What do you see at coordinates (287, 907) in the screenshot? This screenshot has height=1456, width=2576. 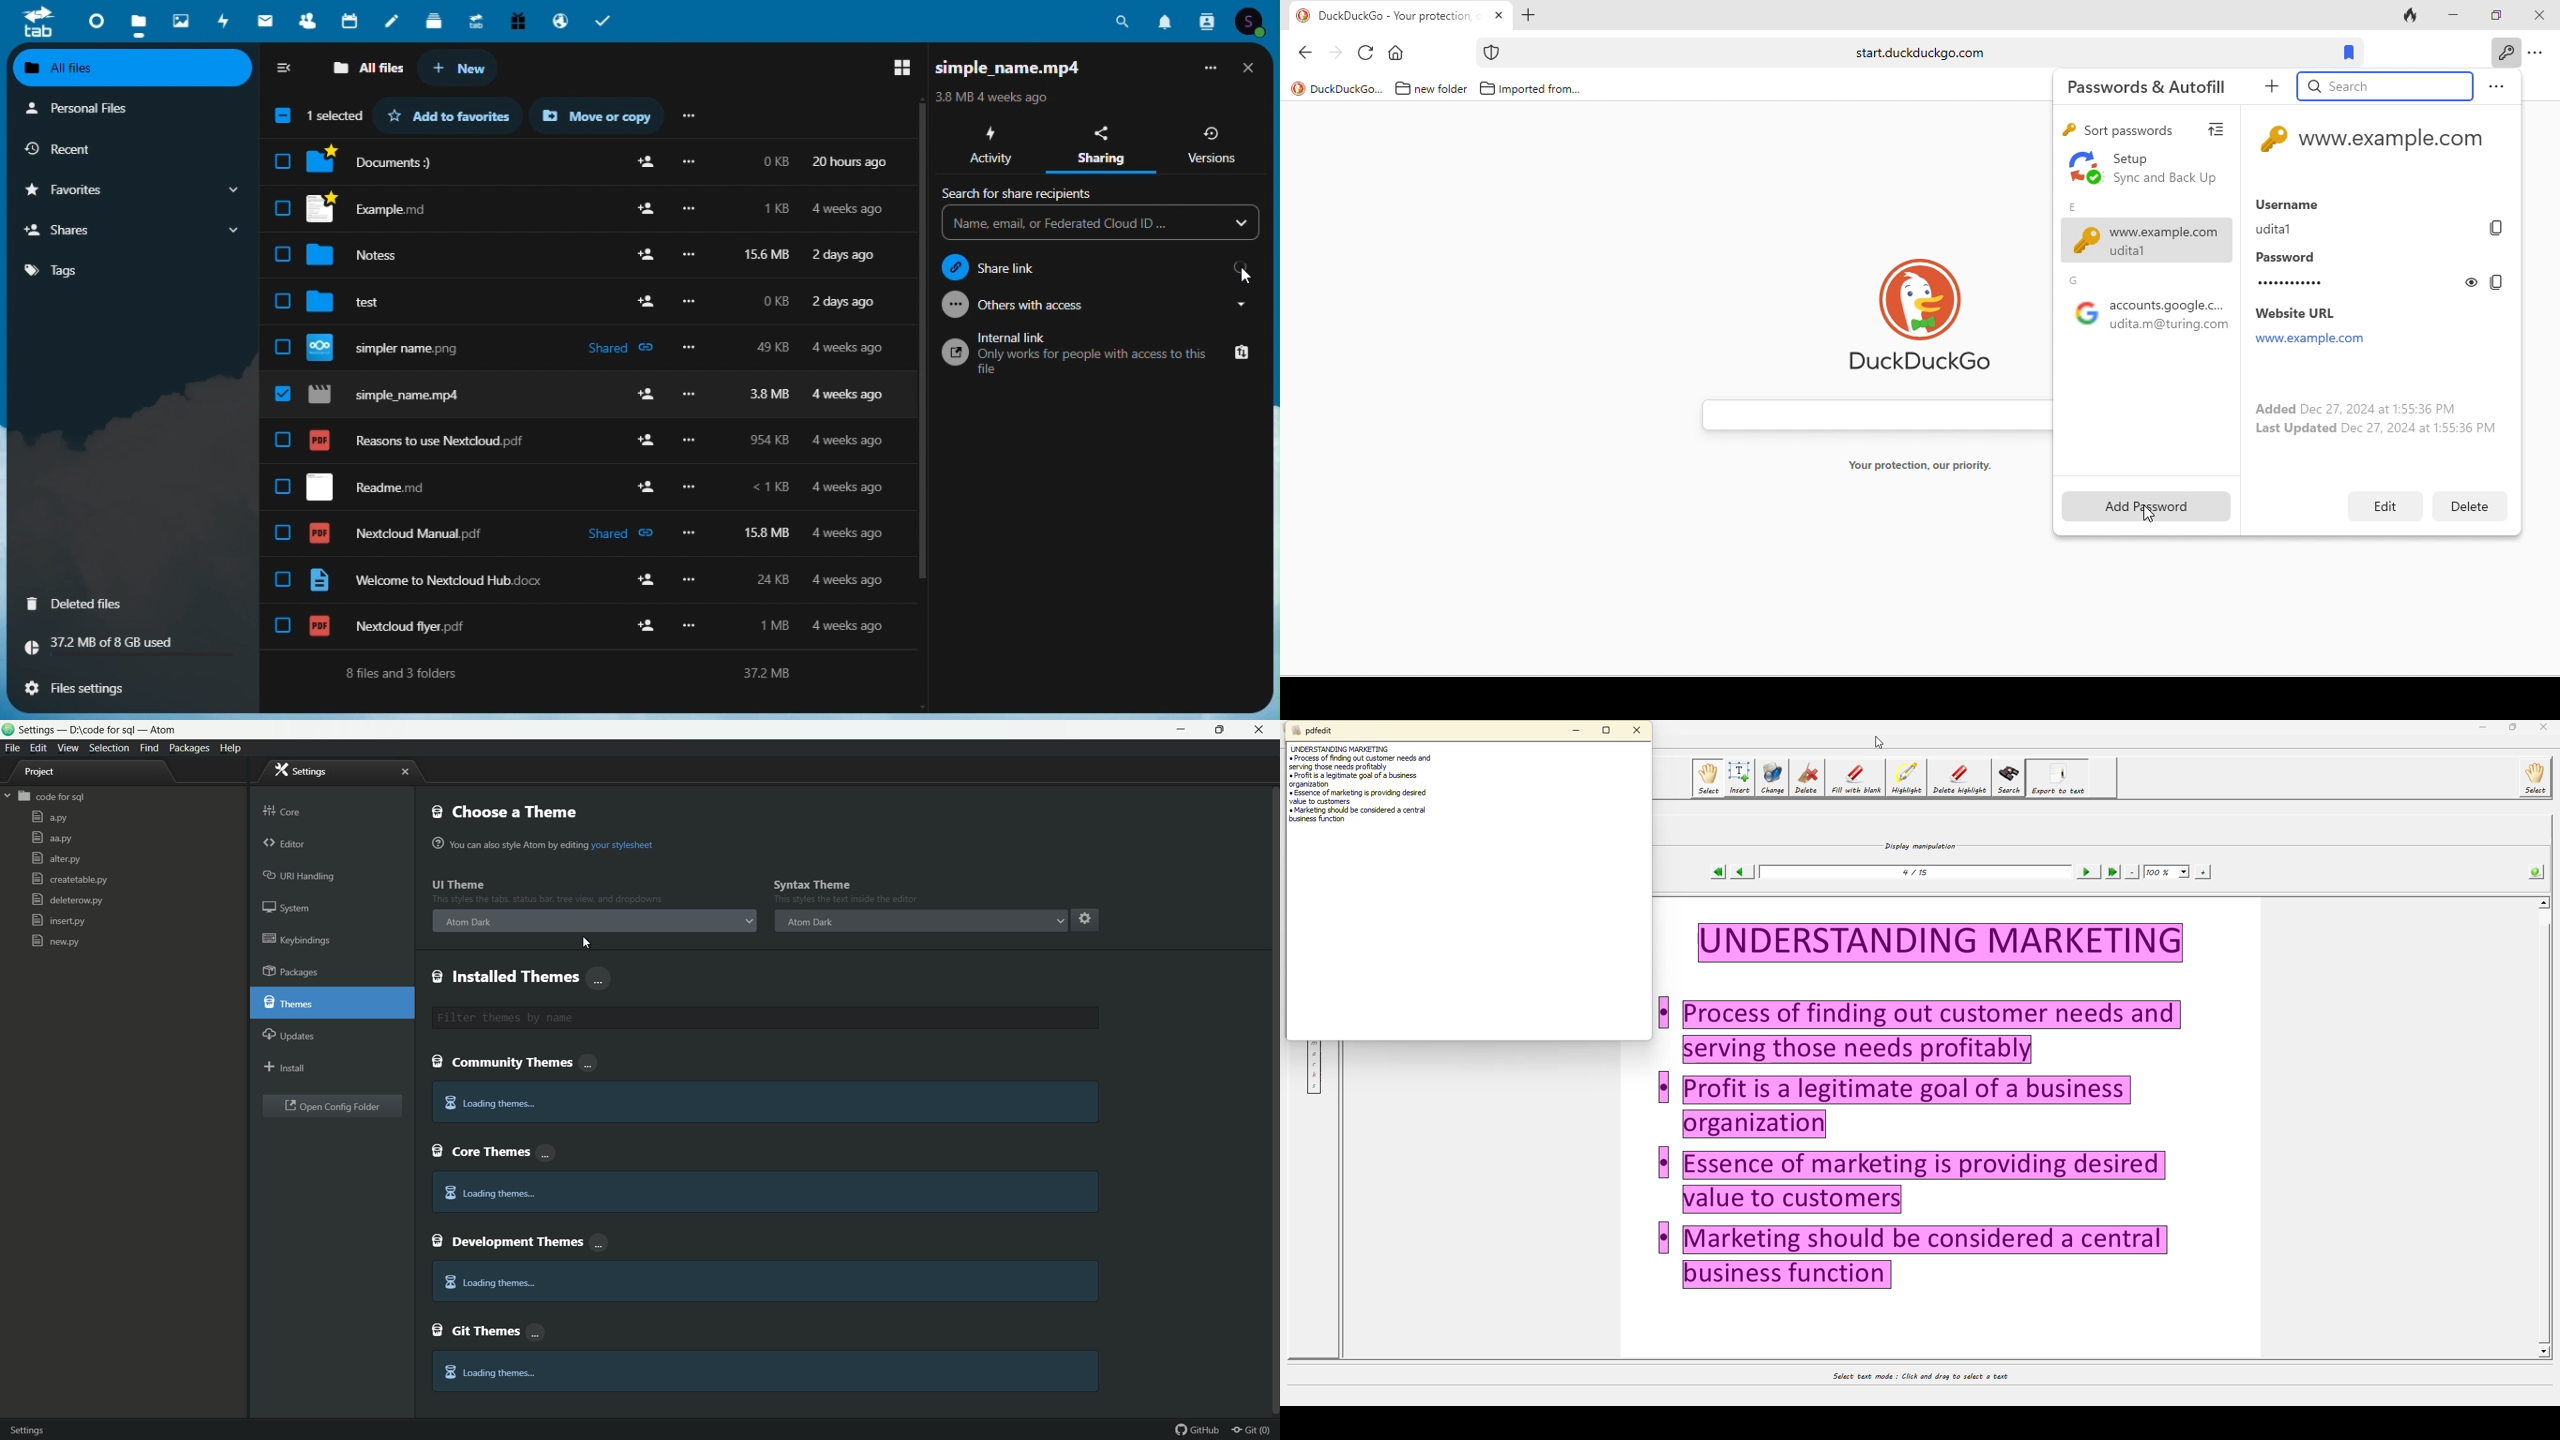 I see `system` at bounding box center [287, 907].